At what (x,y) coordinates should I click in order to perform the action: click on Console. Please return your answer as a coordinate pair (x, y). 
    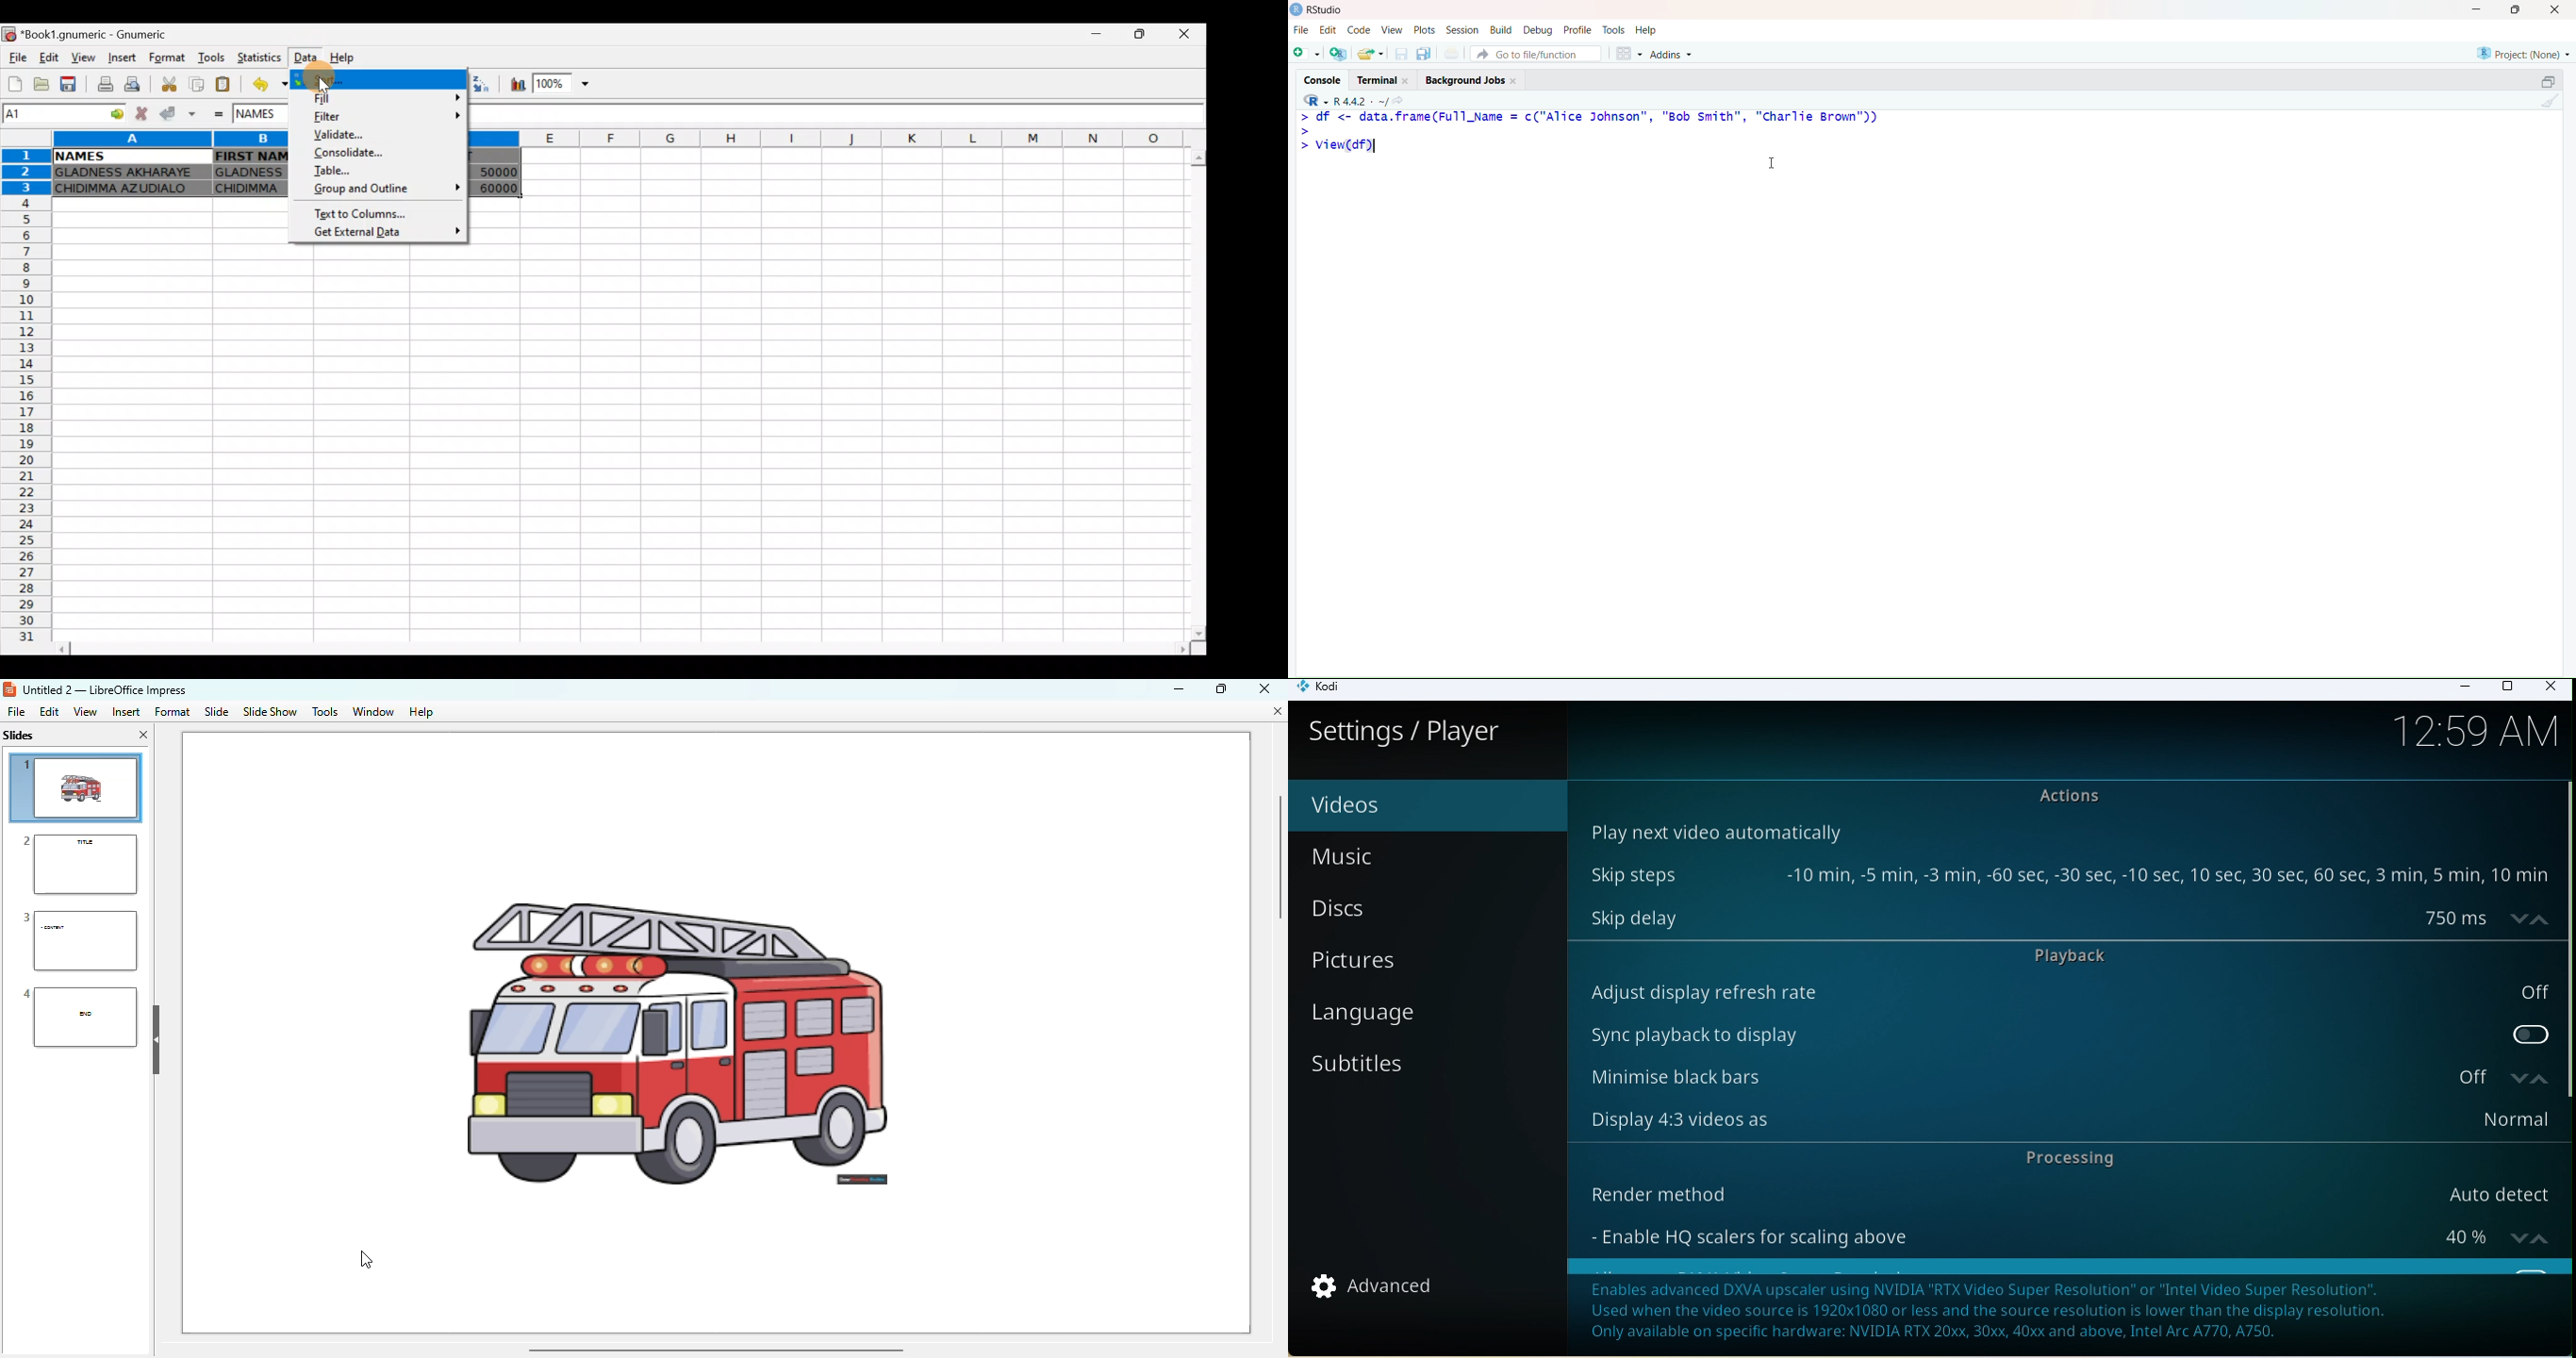
    Looking at the image, I should click on (1324, 78).